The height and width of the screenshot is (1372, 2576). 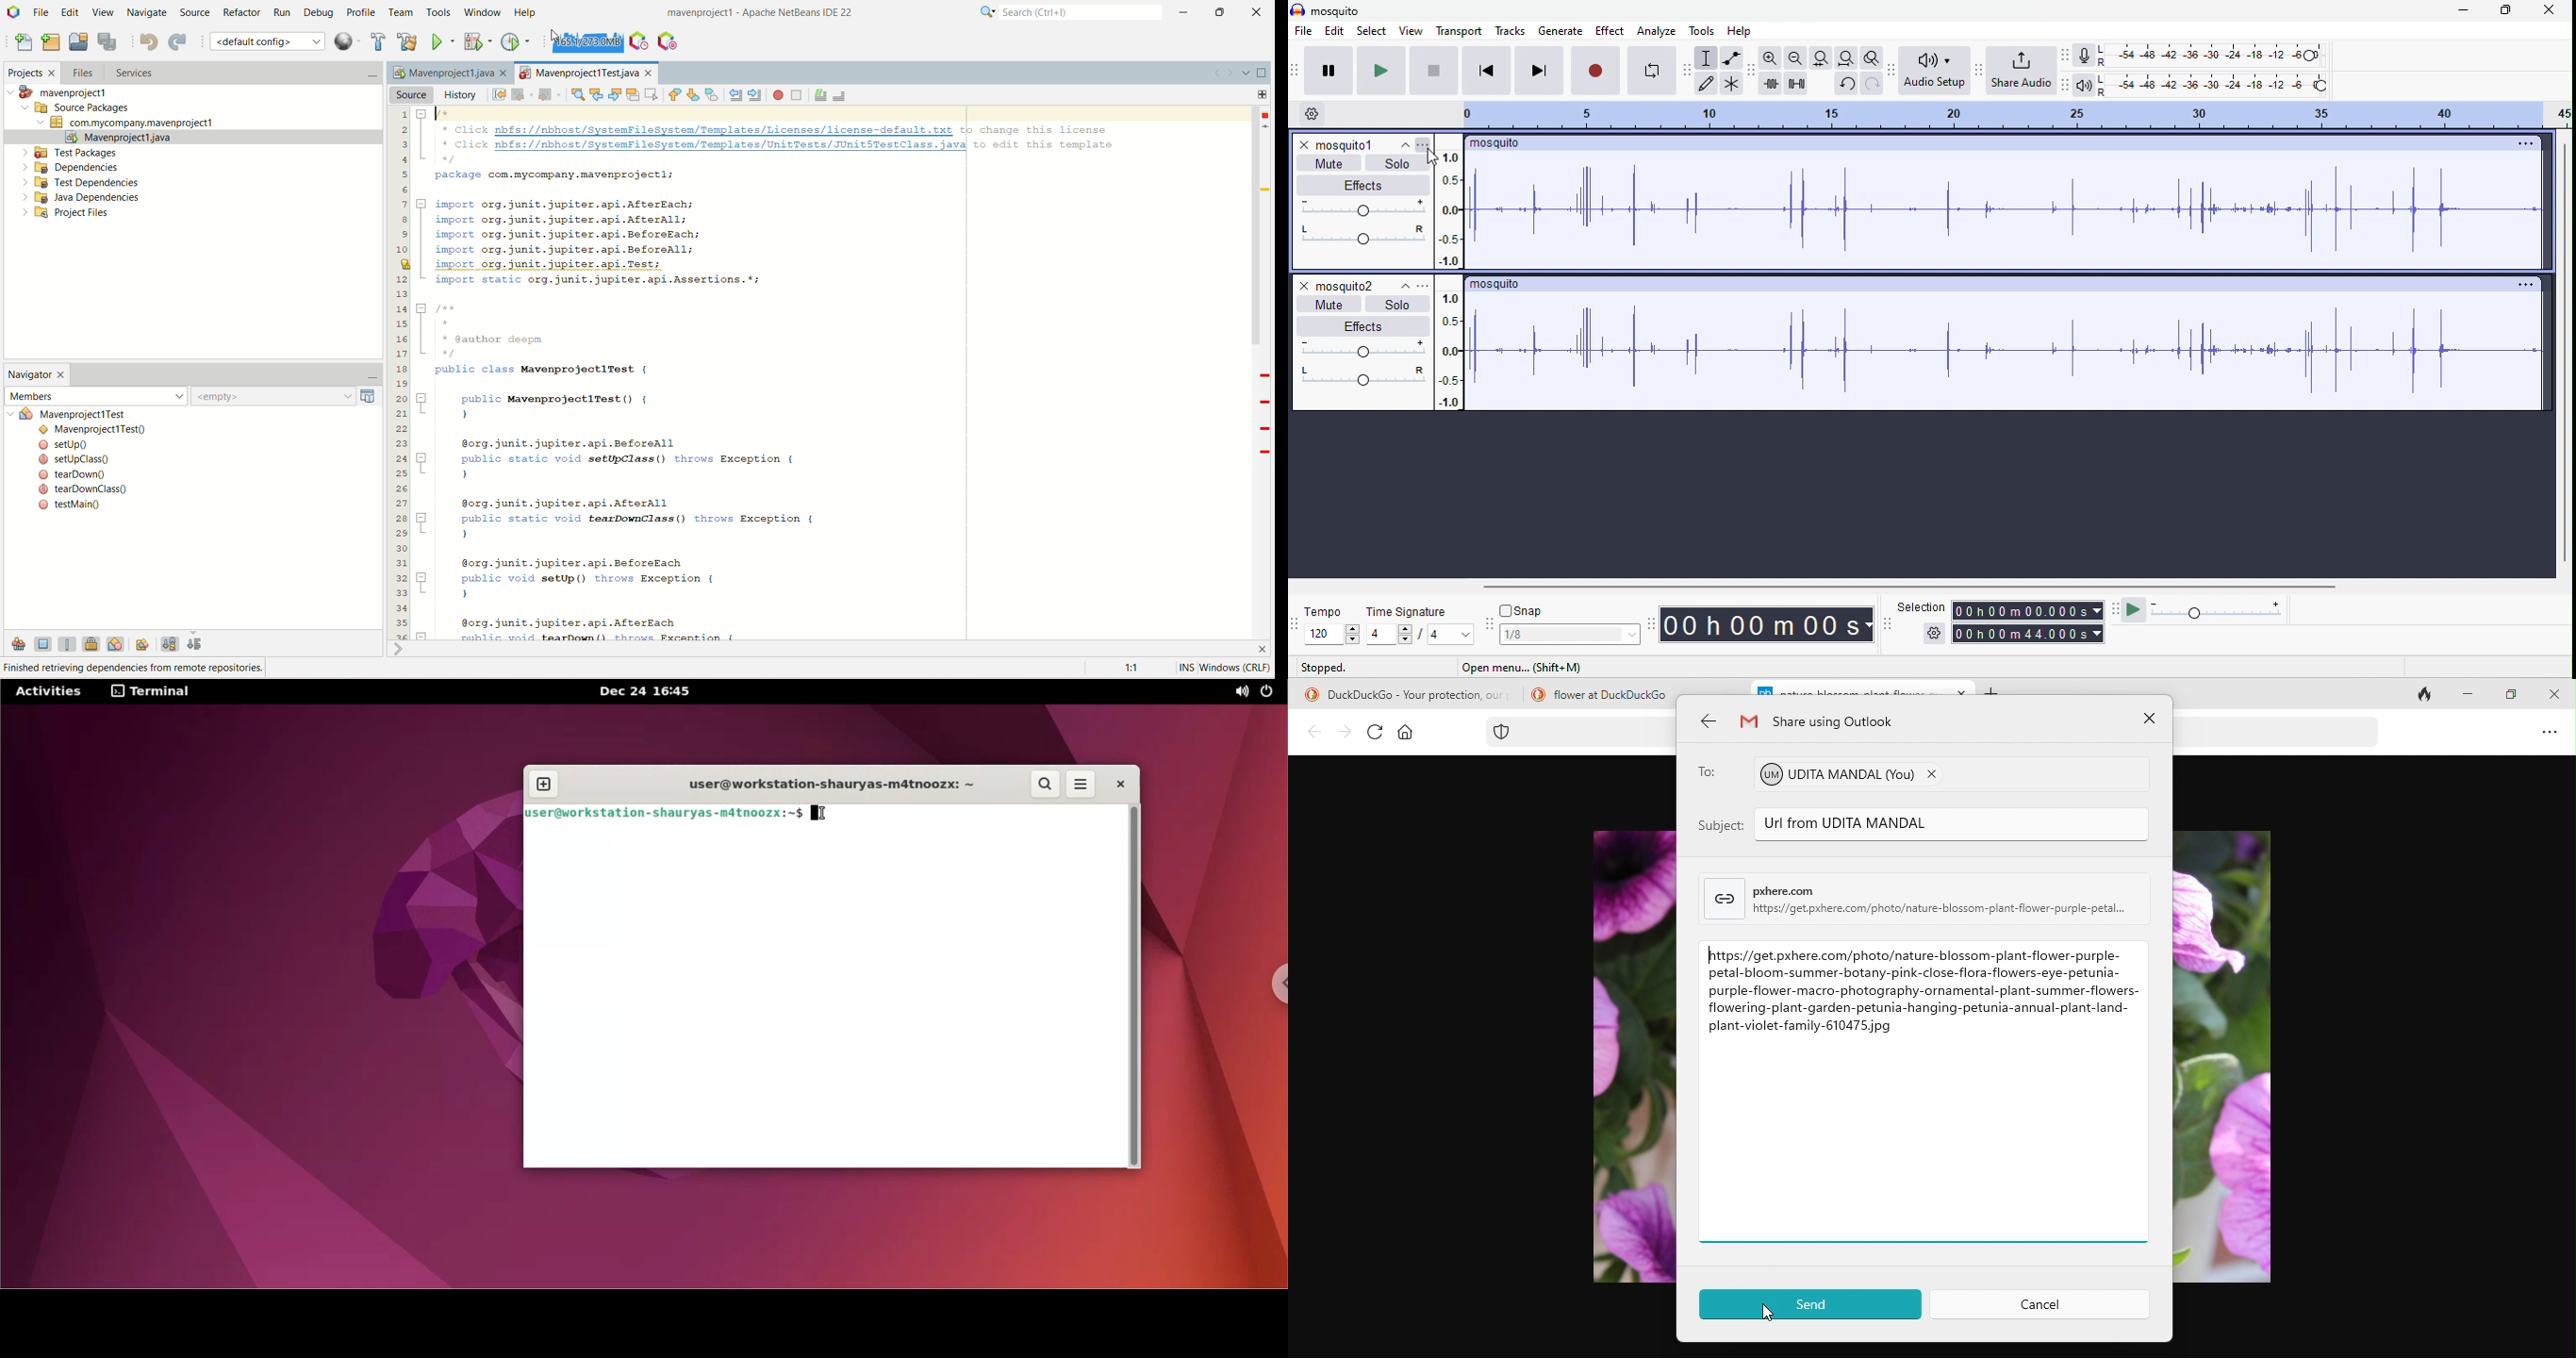 What do you see at coordinates (1532, 609) in the screenshot?
I see `snap` at bounding box center [1532, 609].